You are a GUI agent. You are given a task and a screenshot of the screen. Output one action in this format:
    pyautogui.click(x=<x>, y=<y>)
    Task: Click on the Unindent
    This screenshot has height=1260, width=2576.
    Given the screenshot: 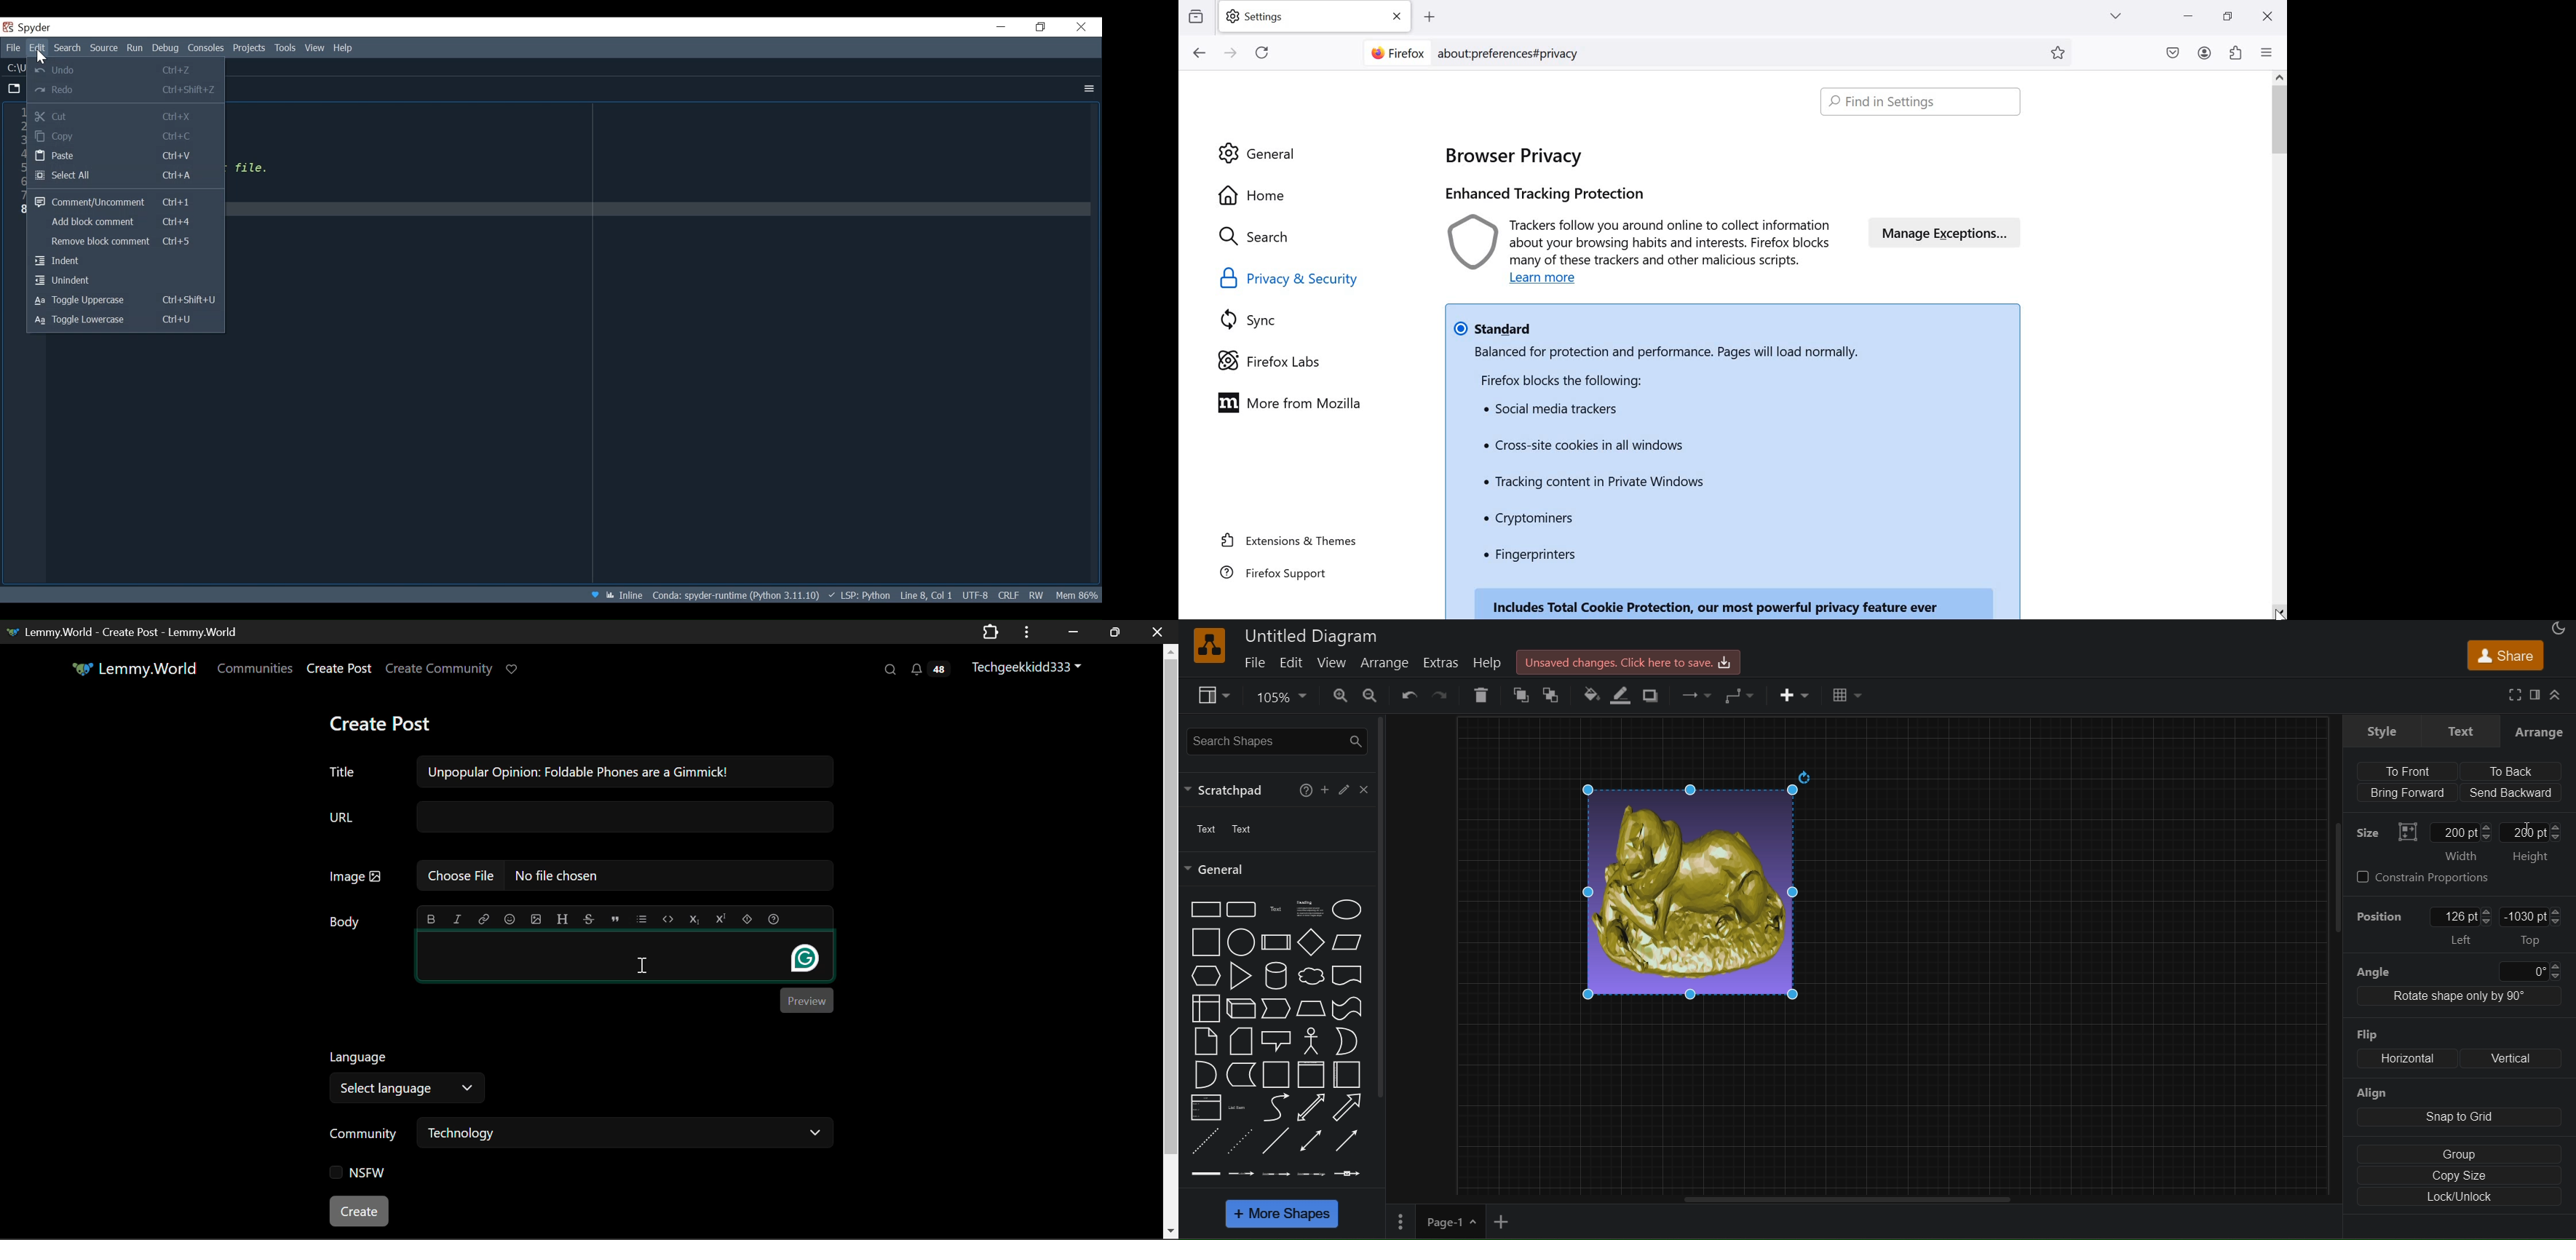 What is the action you would take?
    pyautogui.click(x=125, y=281)
    